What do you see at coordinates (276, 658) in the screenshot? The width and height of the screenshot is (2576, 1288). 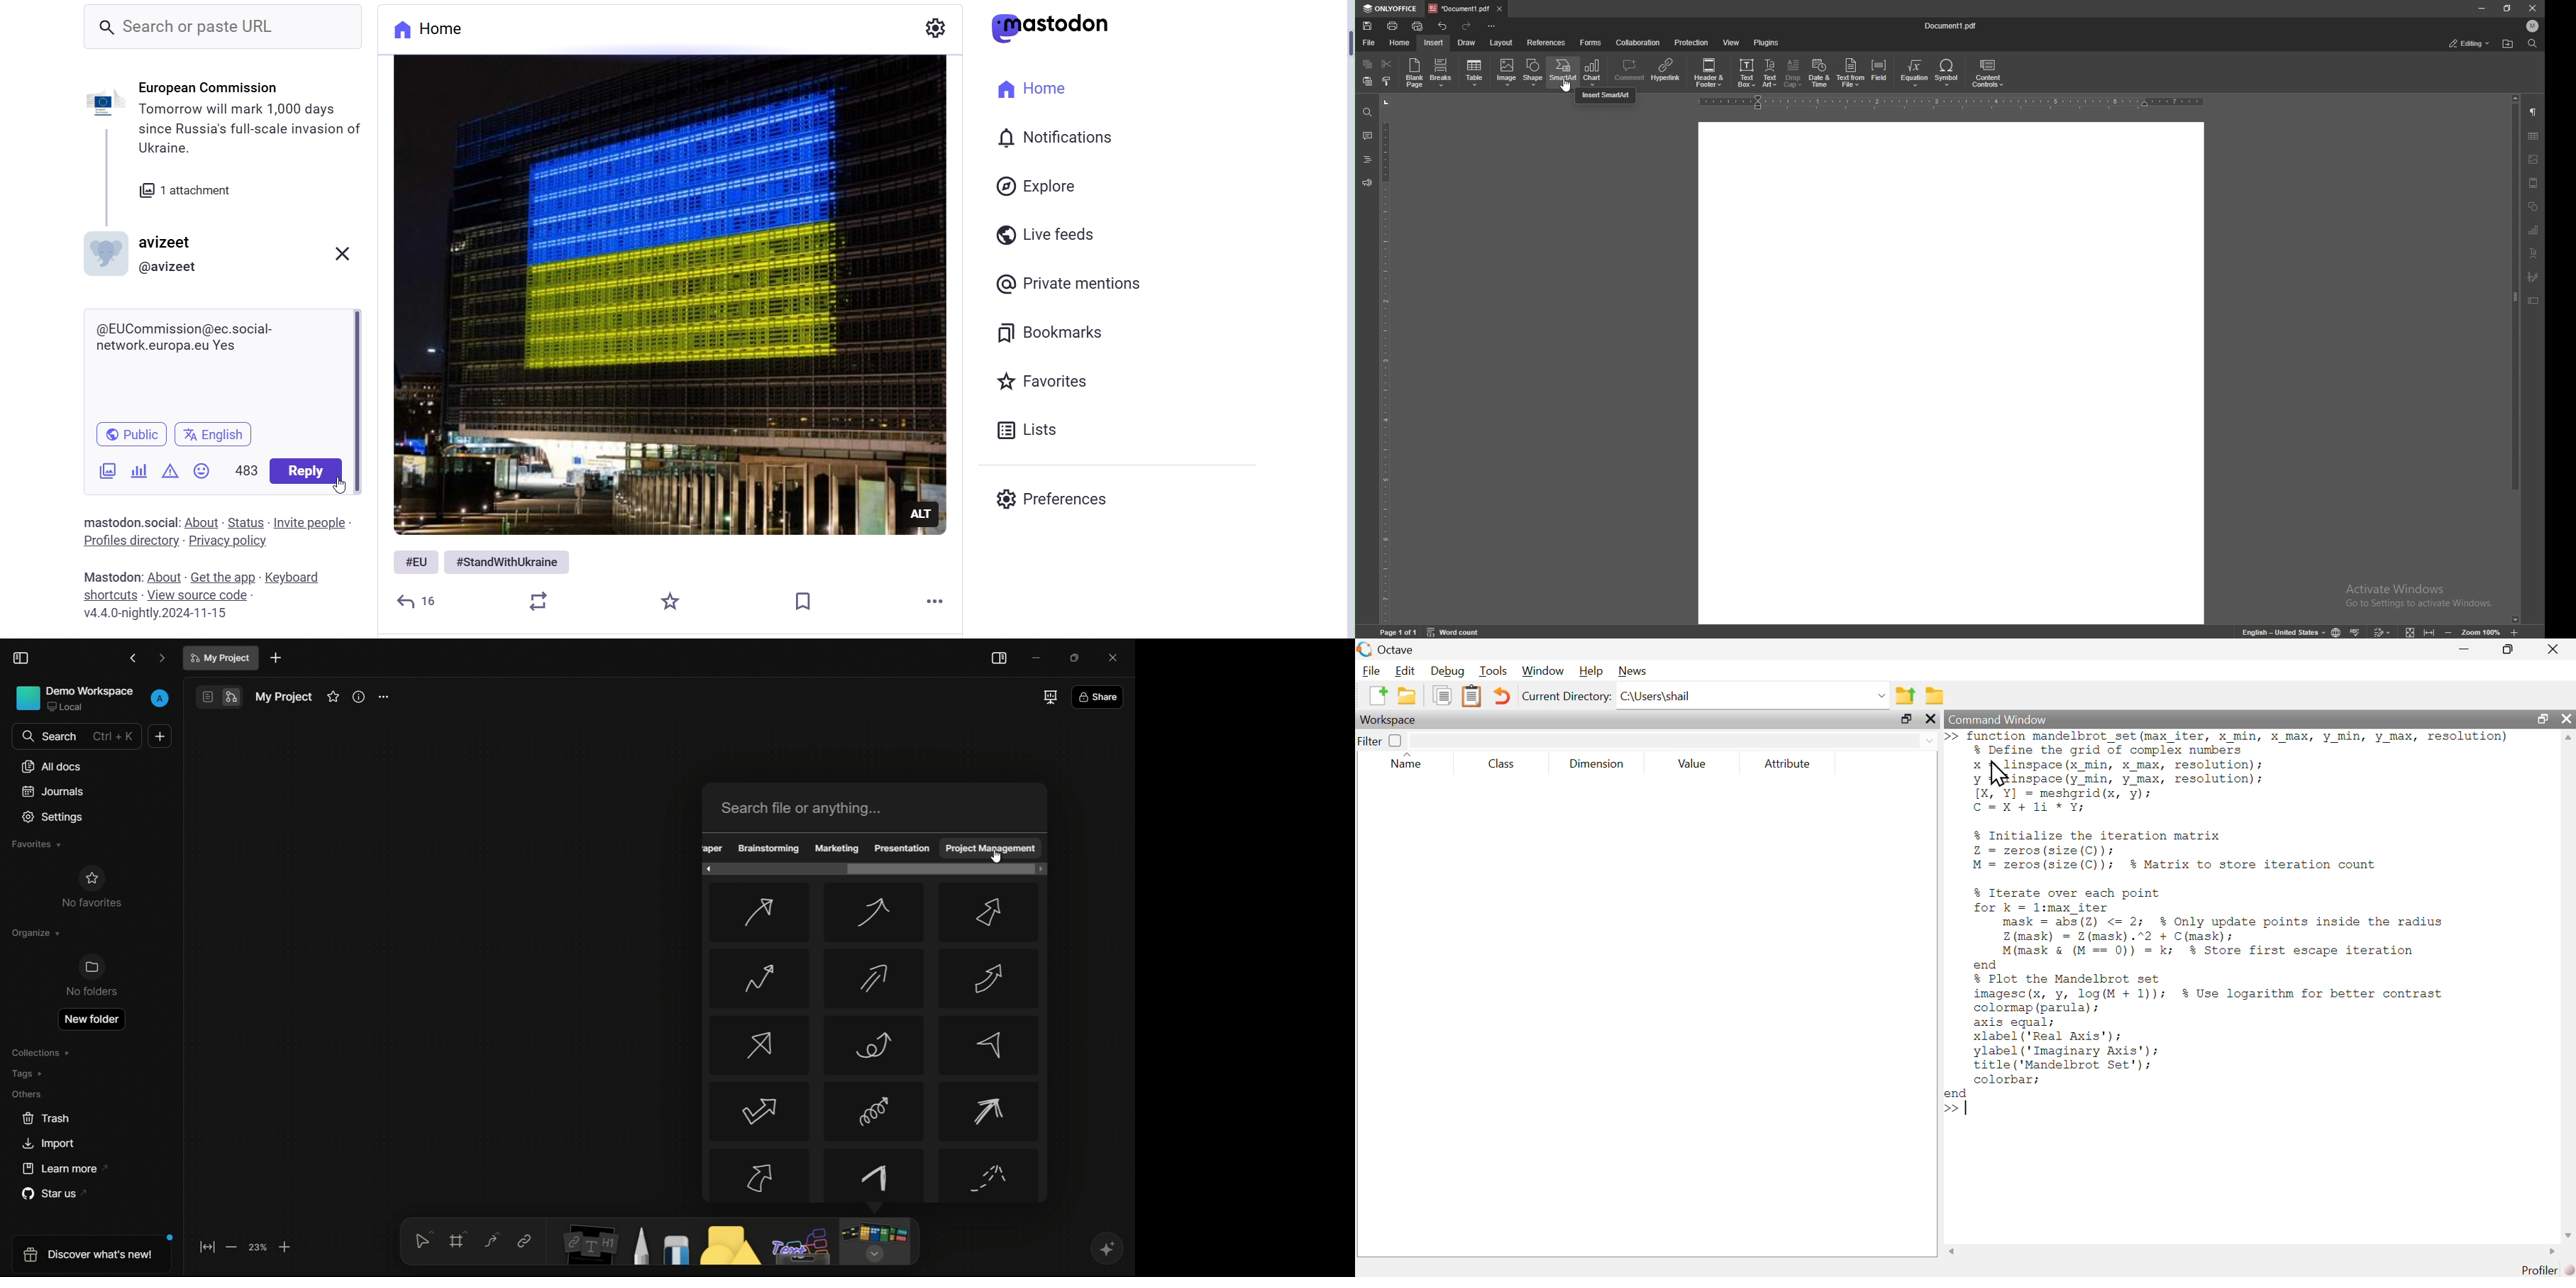 I see `new document` at bounding box center [276, 658].